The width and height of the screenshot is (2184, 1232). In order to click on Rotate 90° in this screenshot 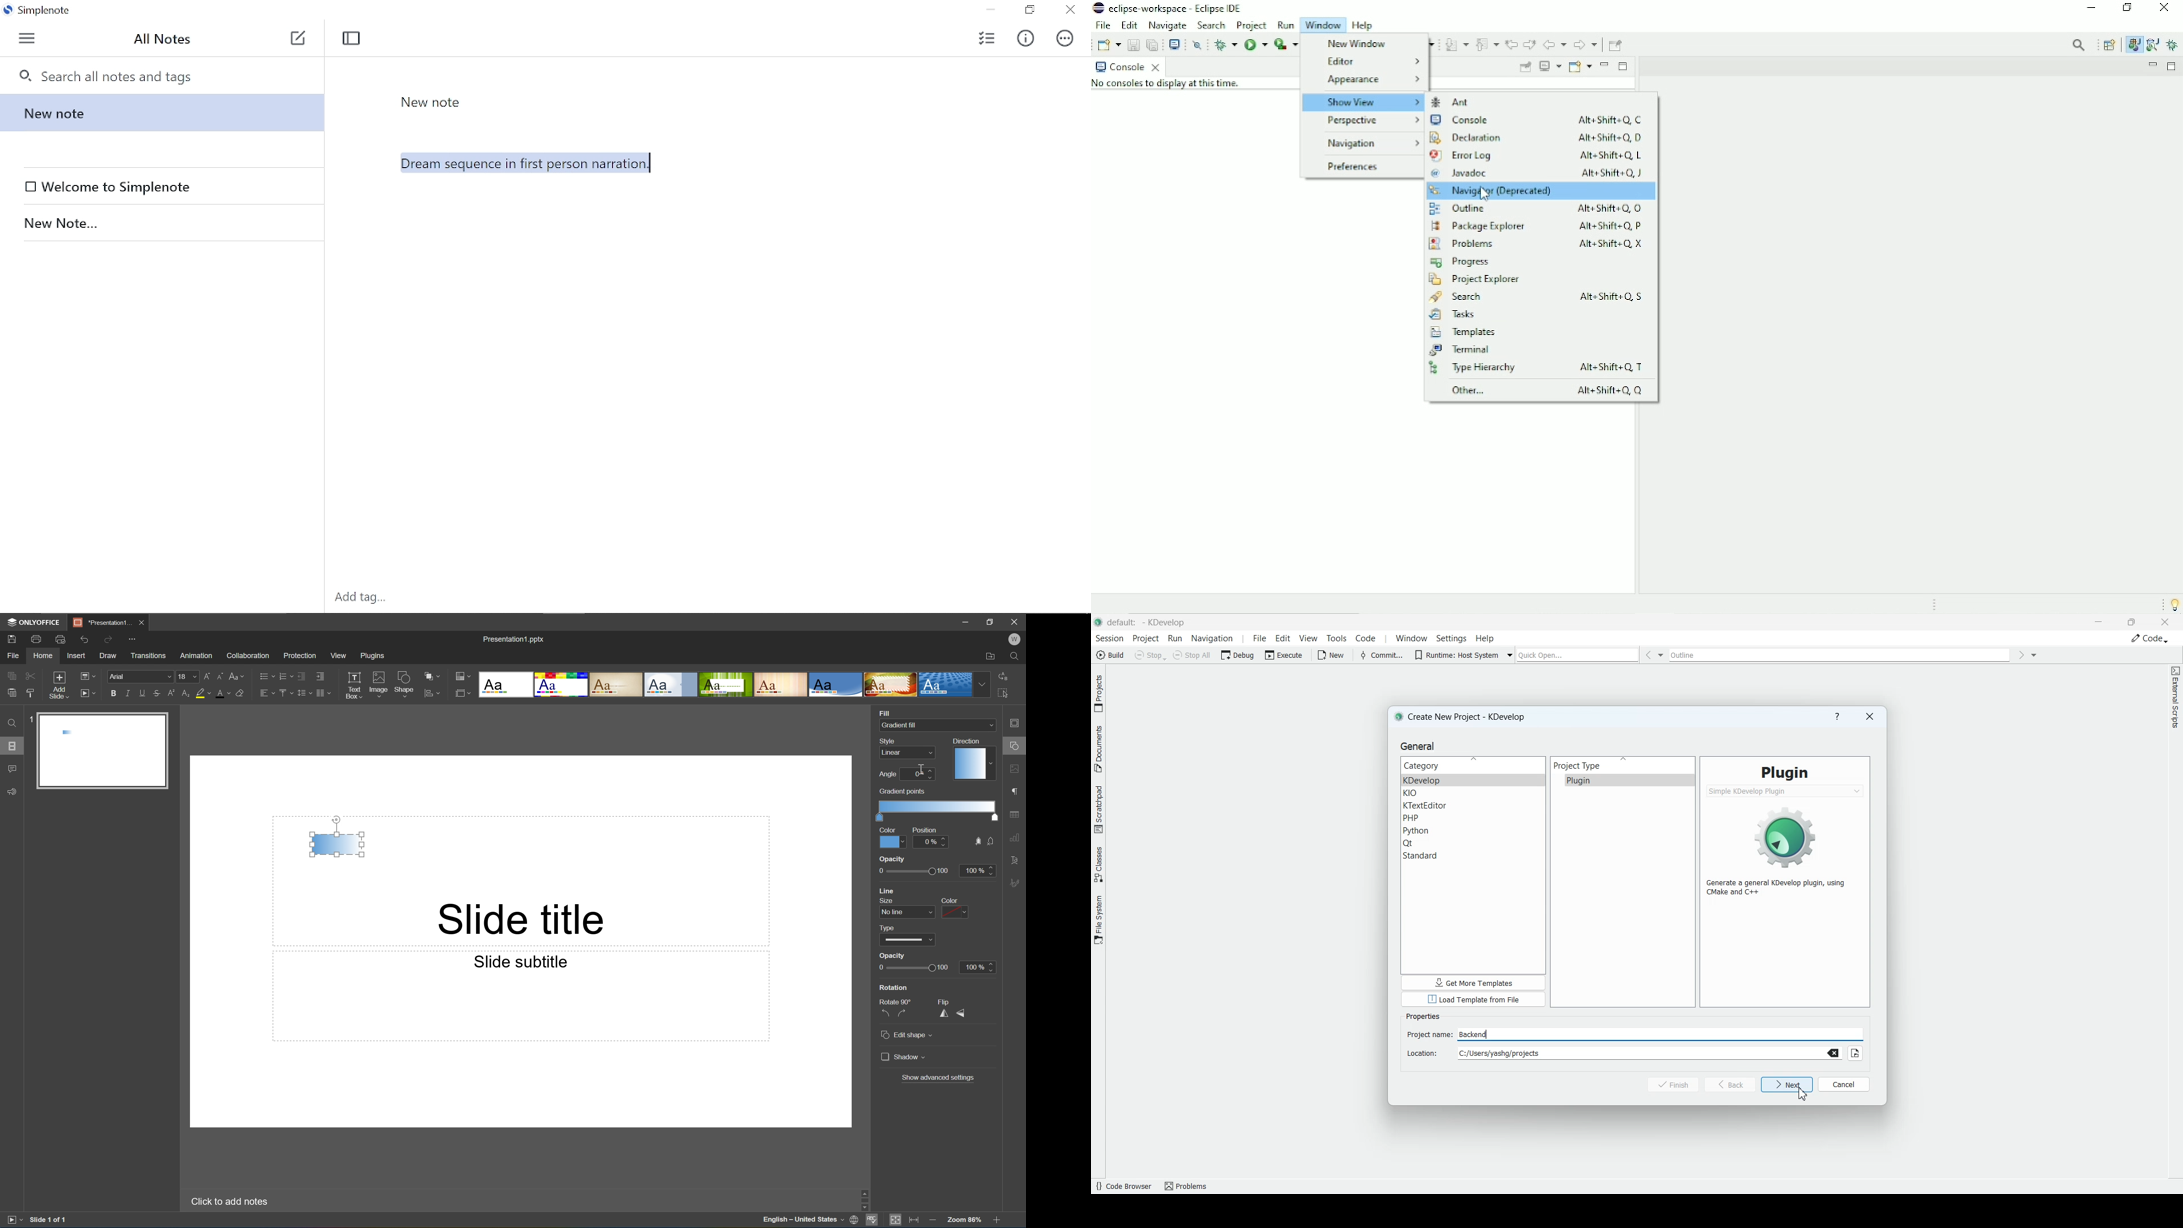, I will do `click(896, 1001)`.